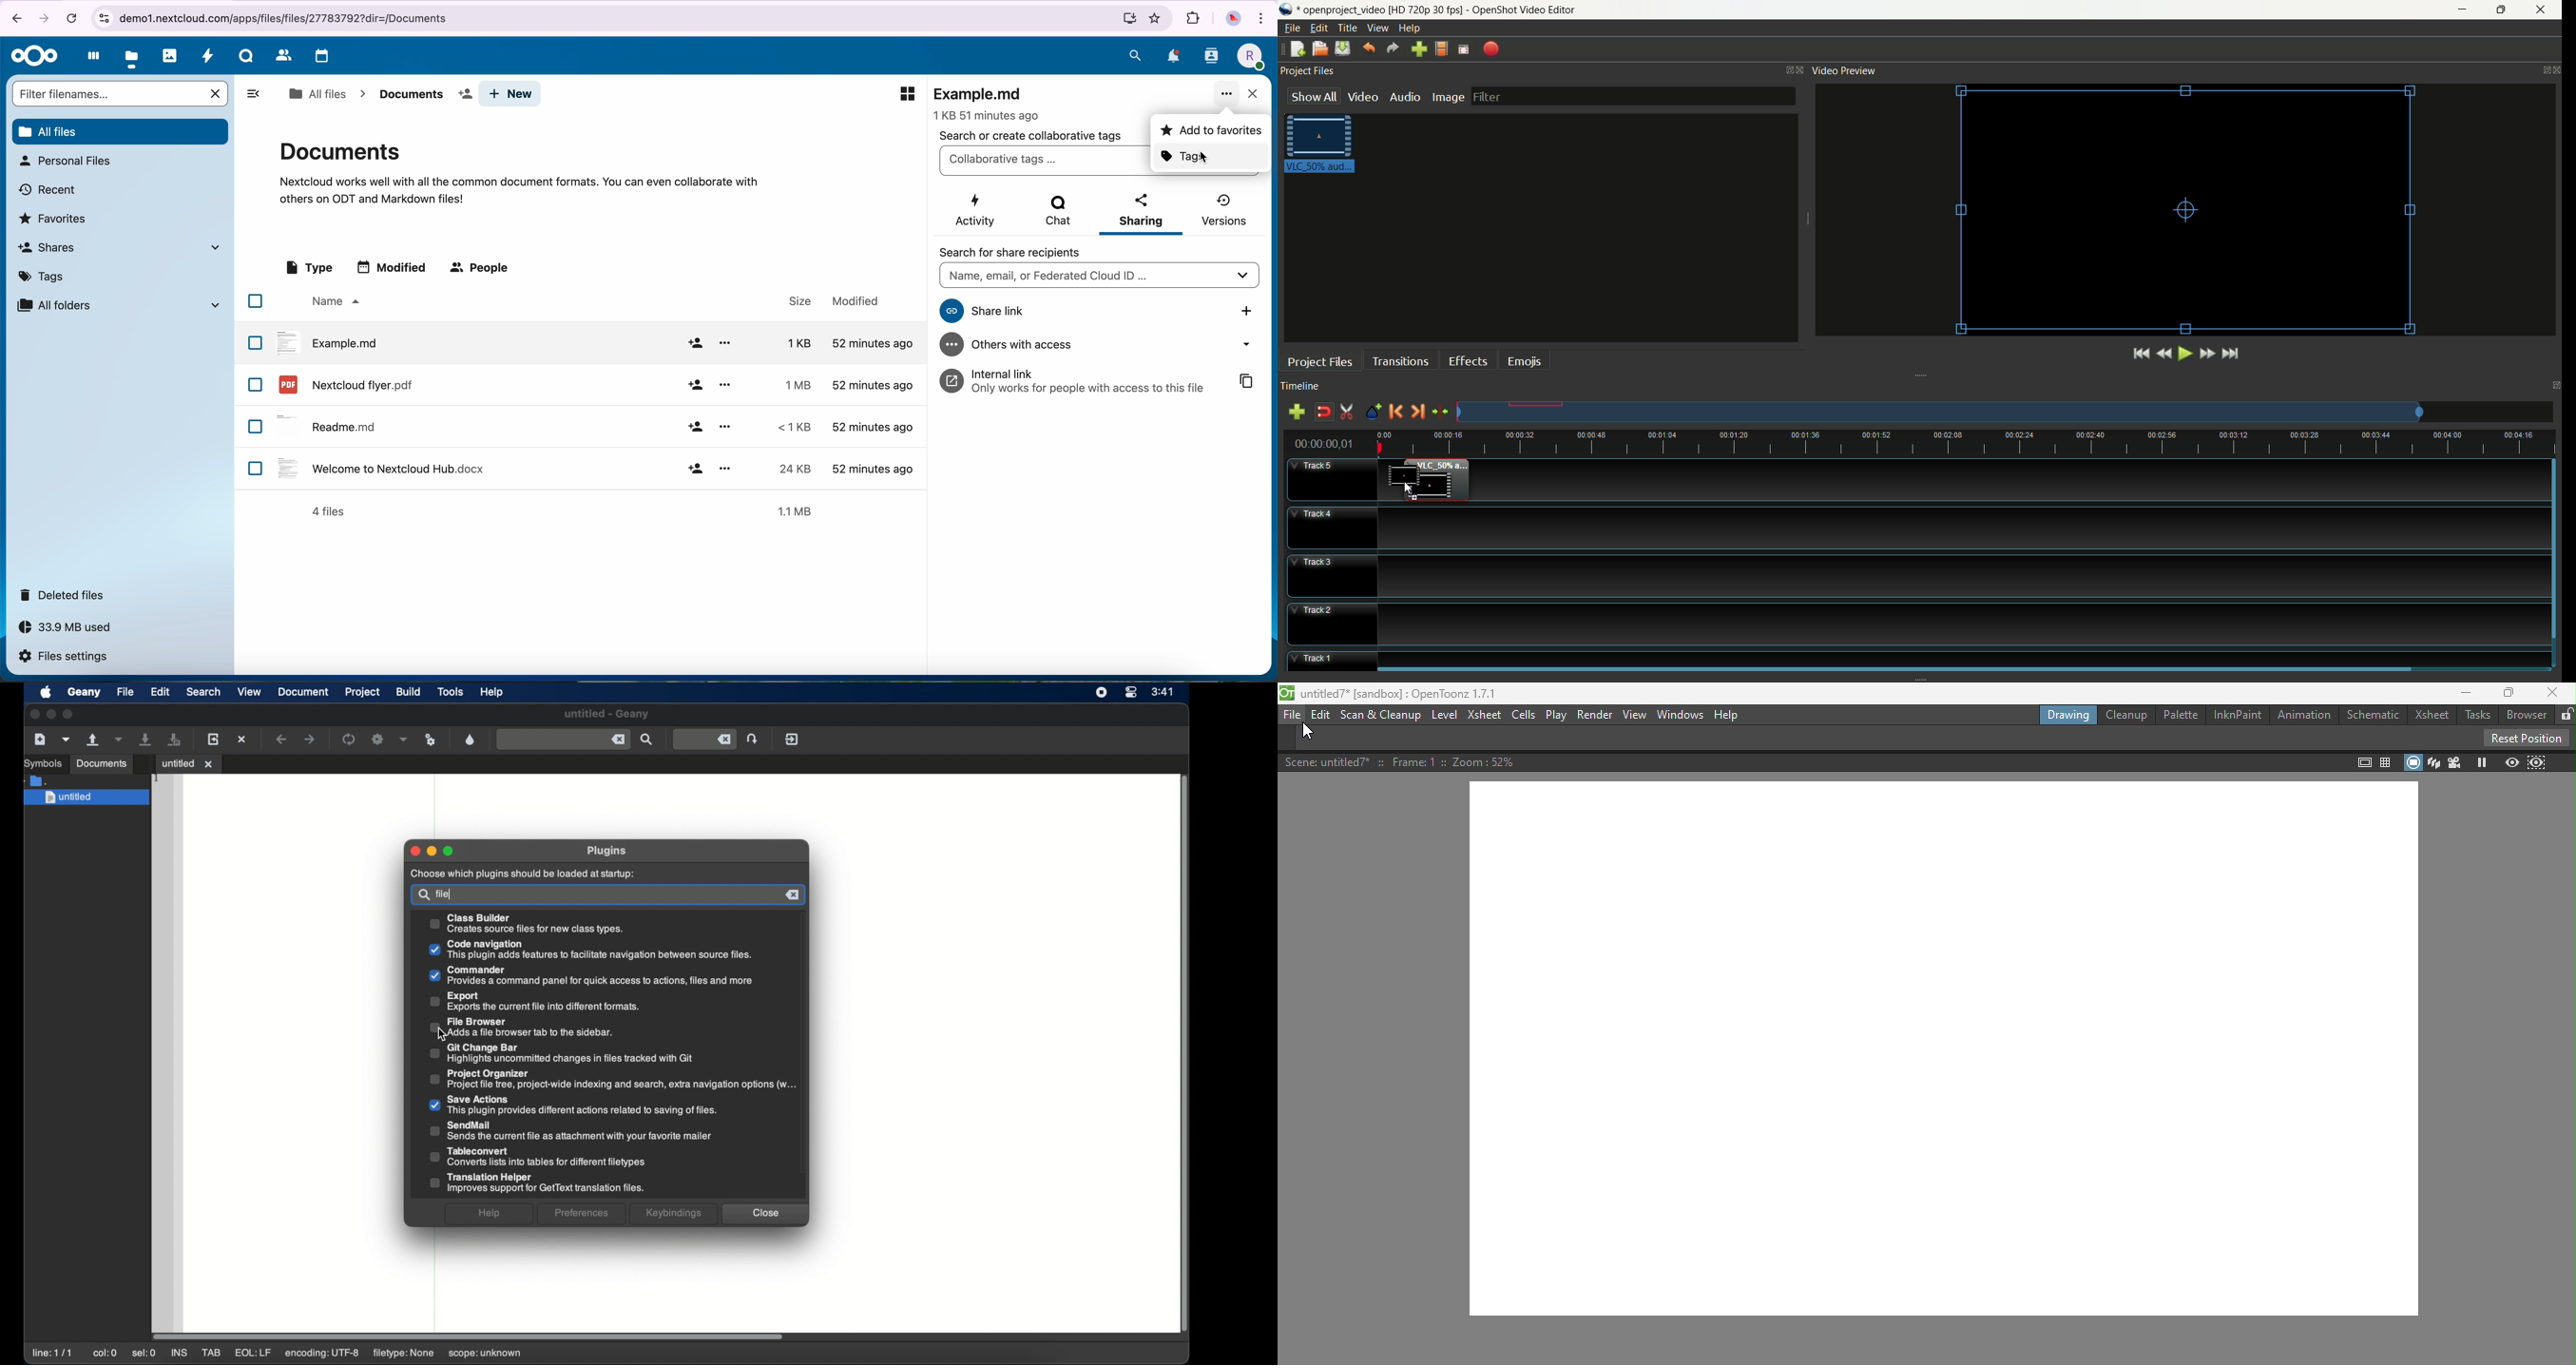 This screenshot has width=2576, height=1372. What do you see at coordinates (157, 779) in the screenshot?
I see `1` at bounding box center [157, 779].